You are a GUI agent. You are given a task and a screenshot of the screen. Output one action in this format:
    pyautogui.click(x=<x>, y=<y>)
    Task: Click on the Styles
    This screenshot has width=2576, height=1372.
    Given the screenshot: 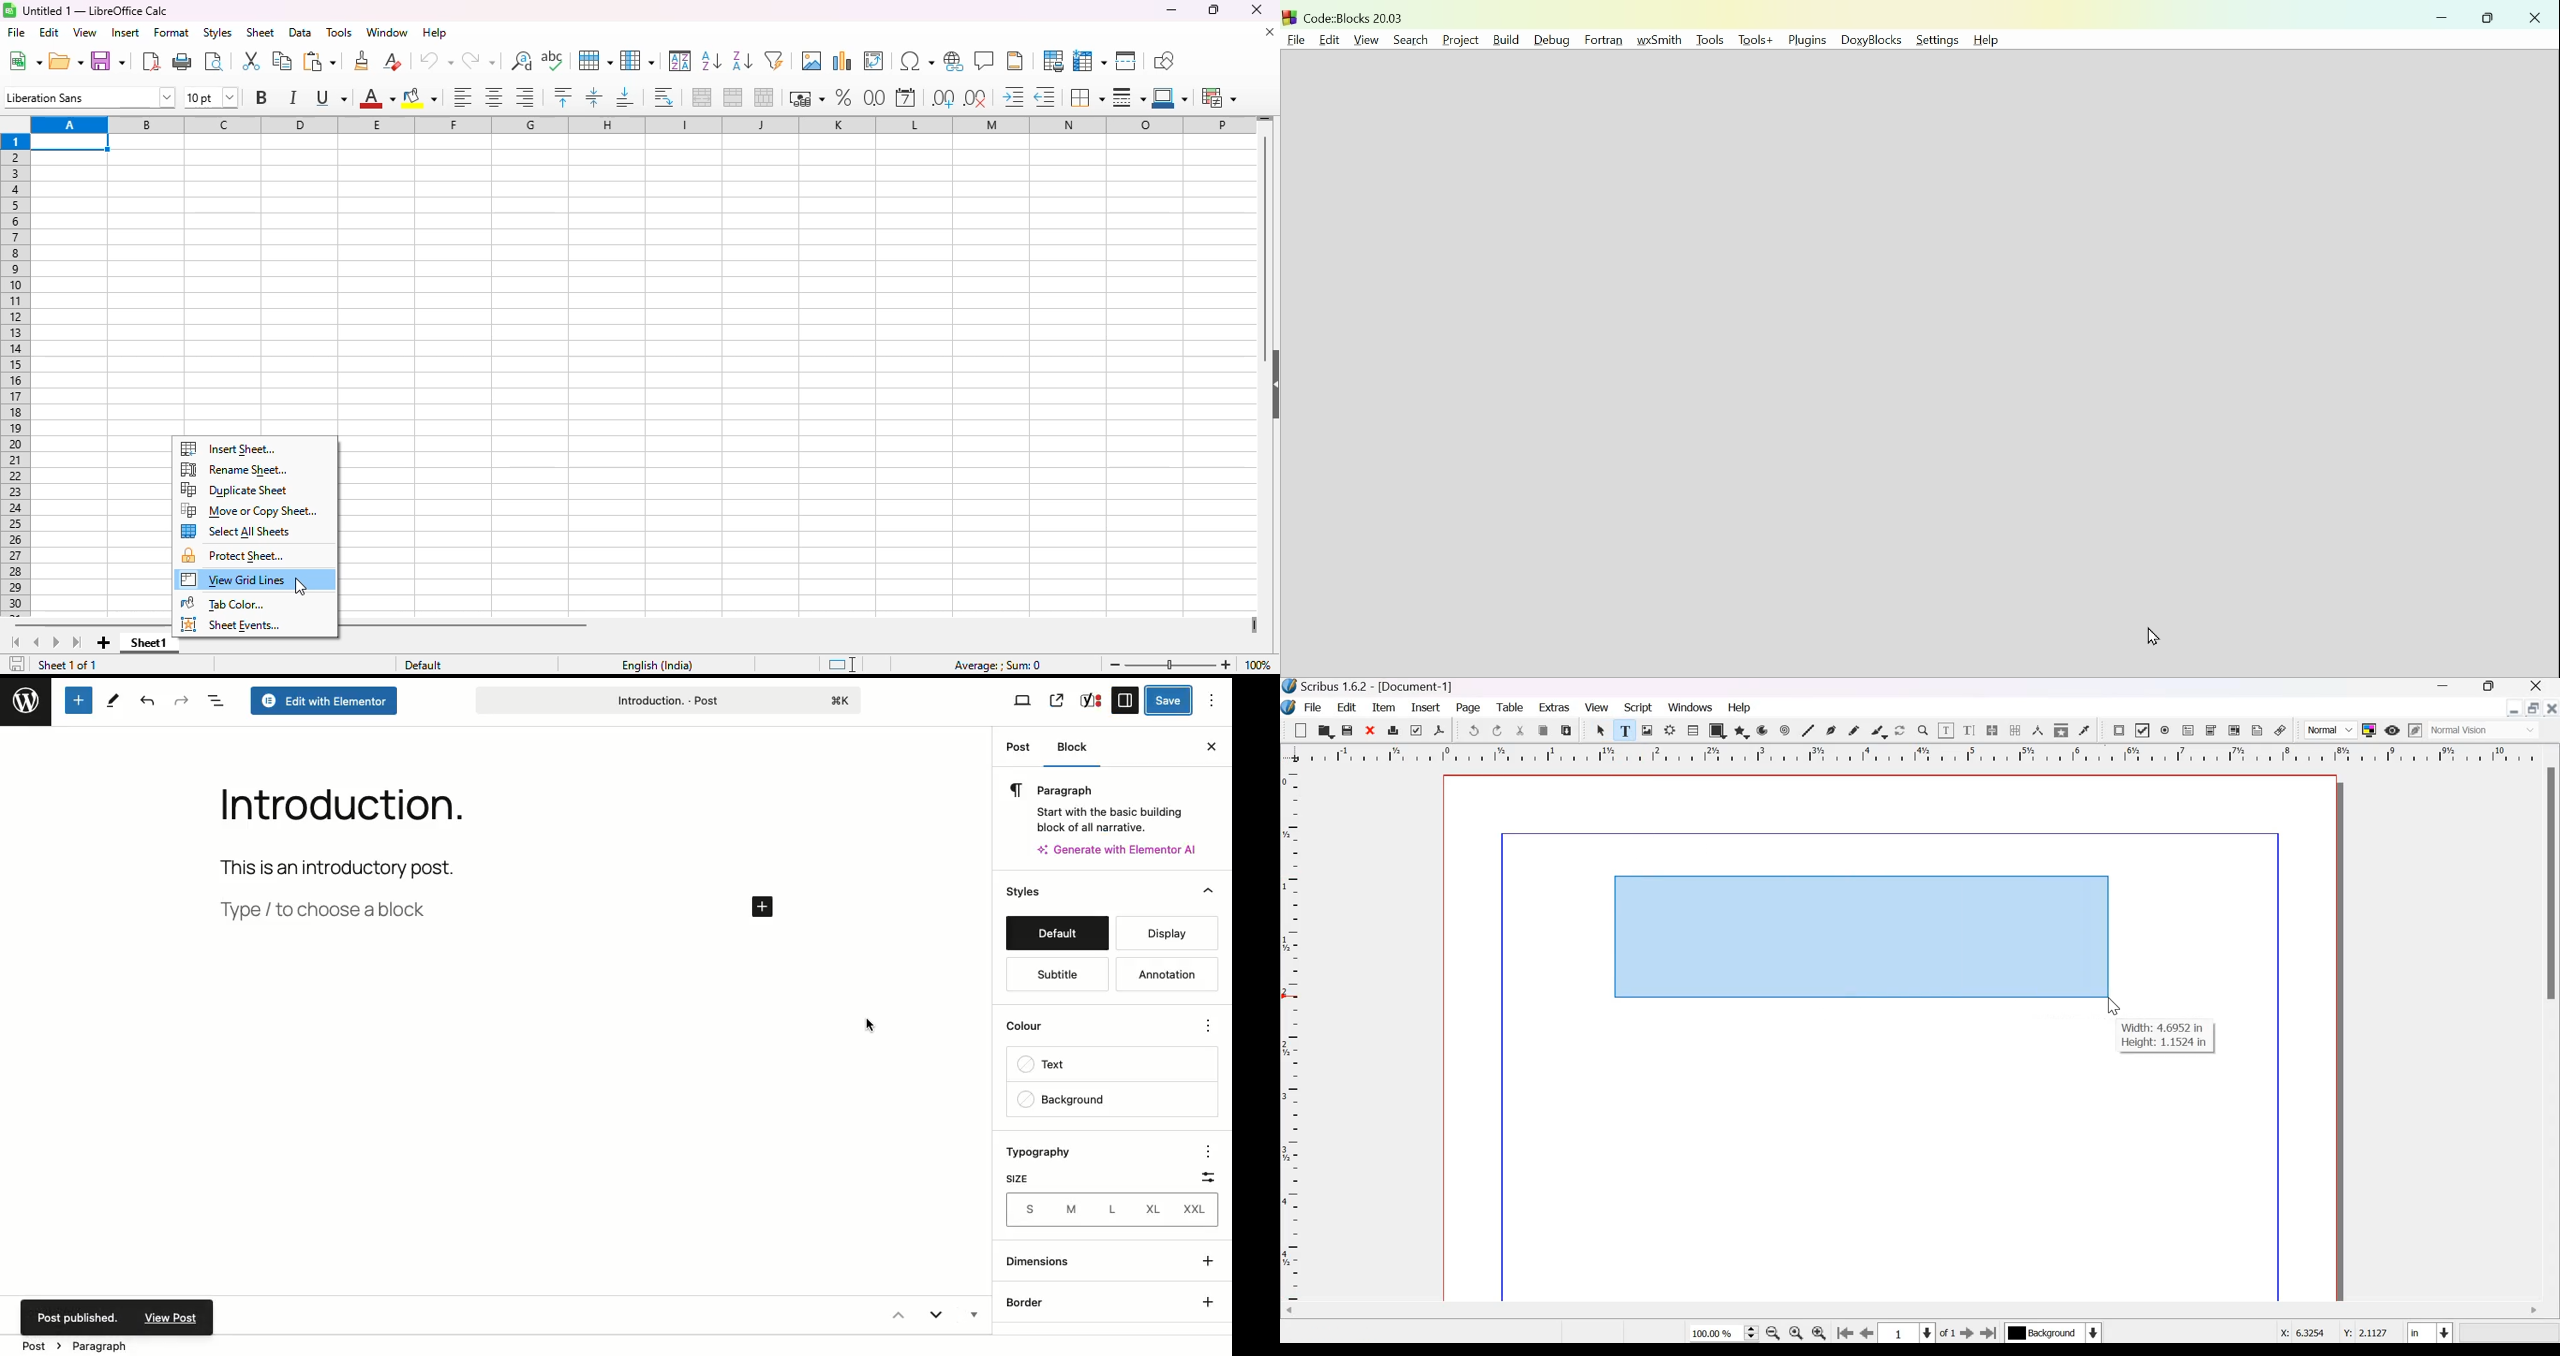 What is the action you would take?
    pyautogui.click(x=1056, y=893)
    